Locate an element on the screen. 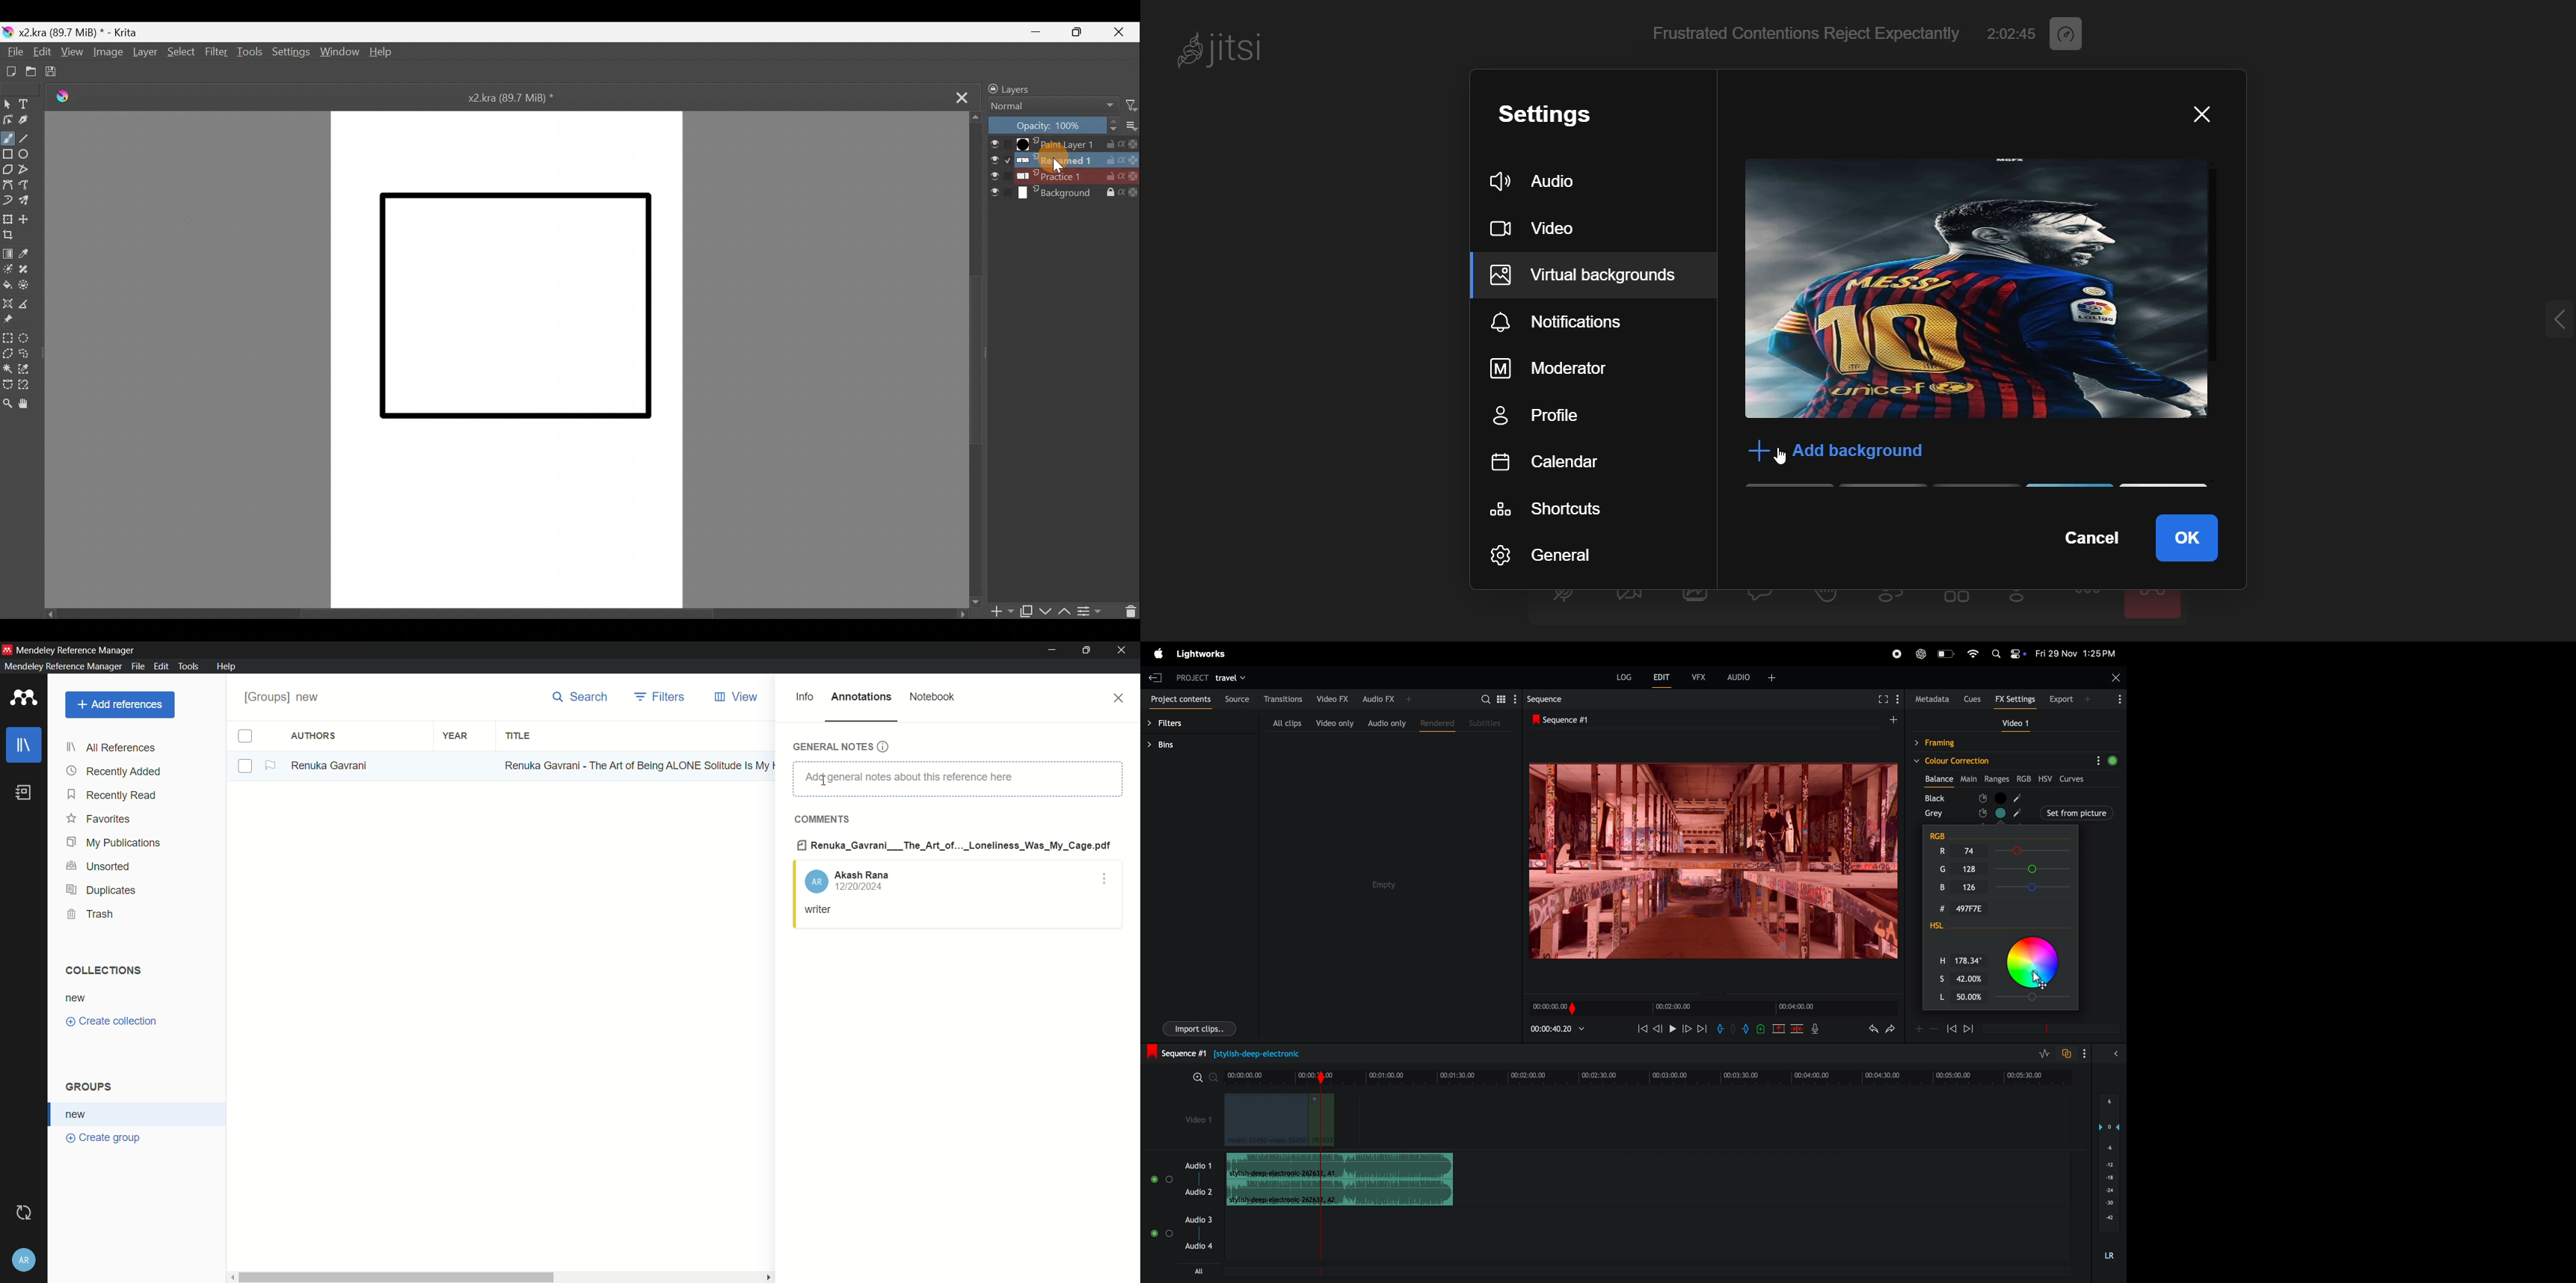  curves is located at coordinates (2074, 779).